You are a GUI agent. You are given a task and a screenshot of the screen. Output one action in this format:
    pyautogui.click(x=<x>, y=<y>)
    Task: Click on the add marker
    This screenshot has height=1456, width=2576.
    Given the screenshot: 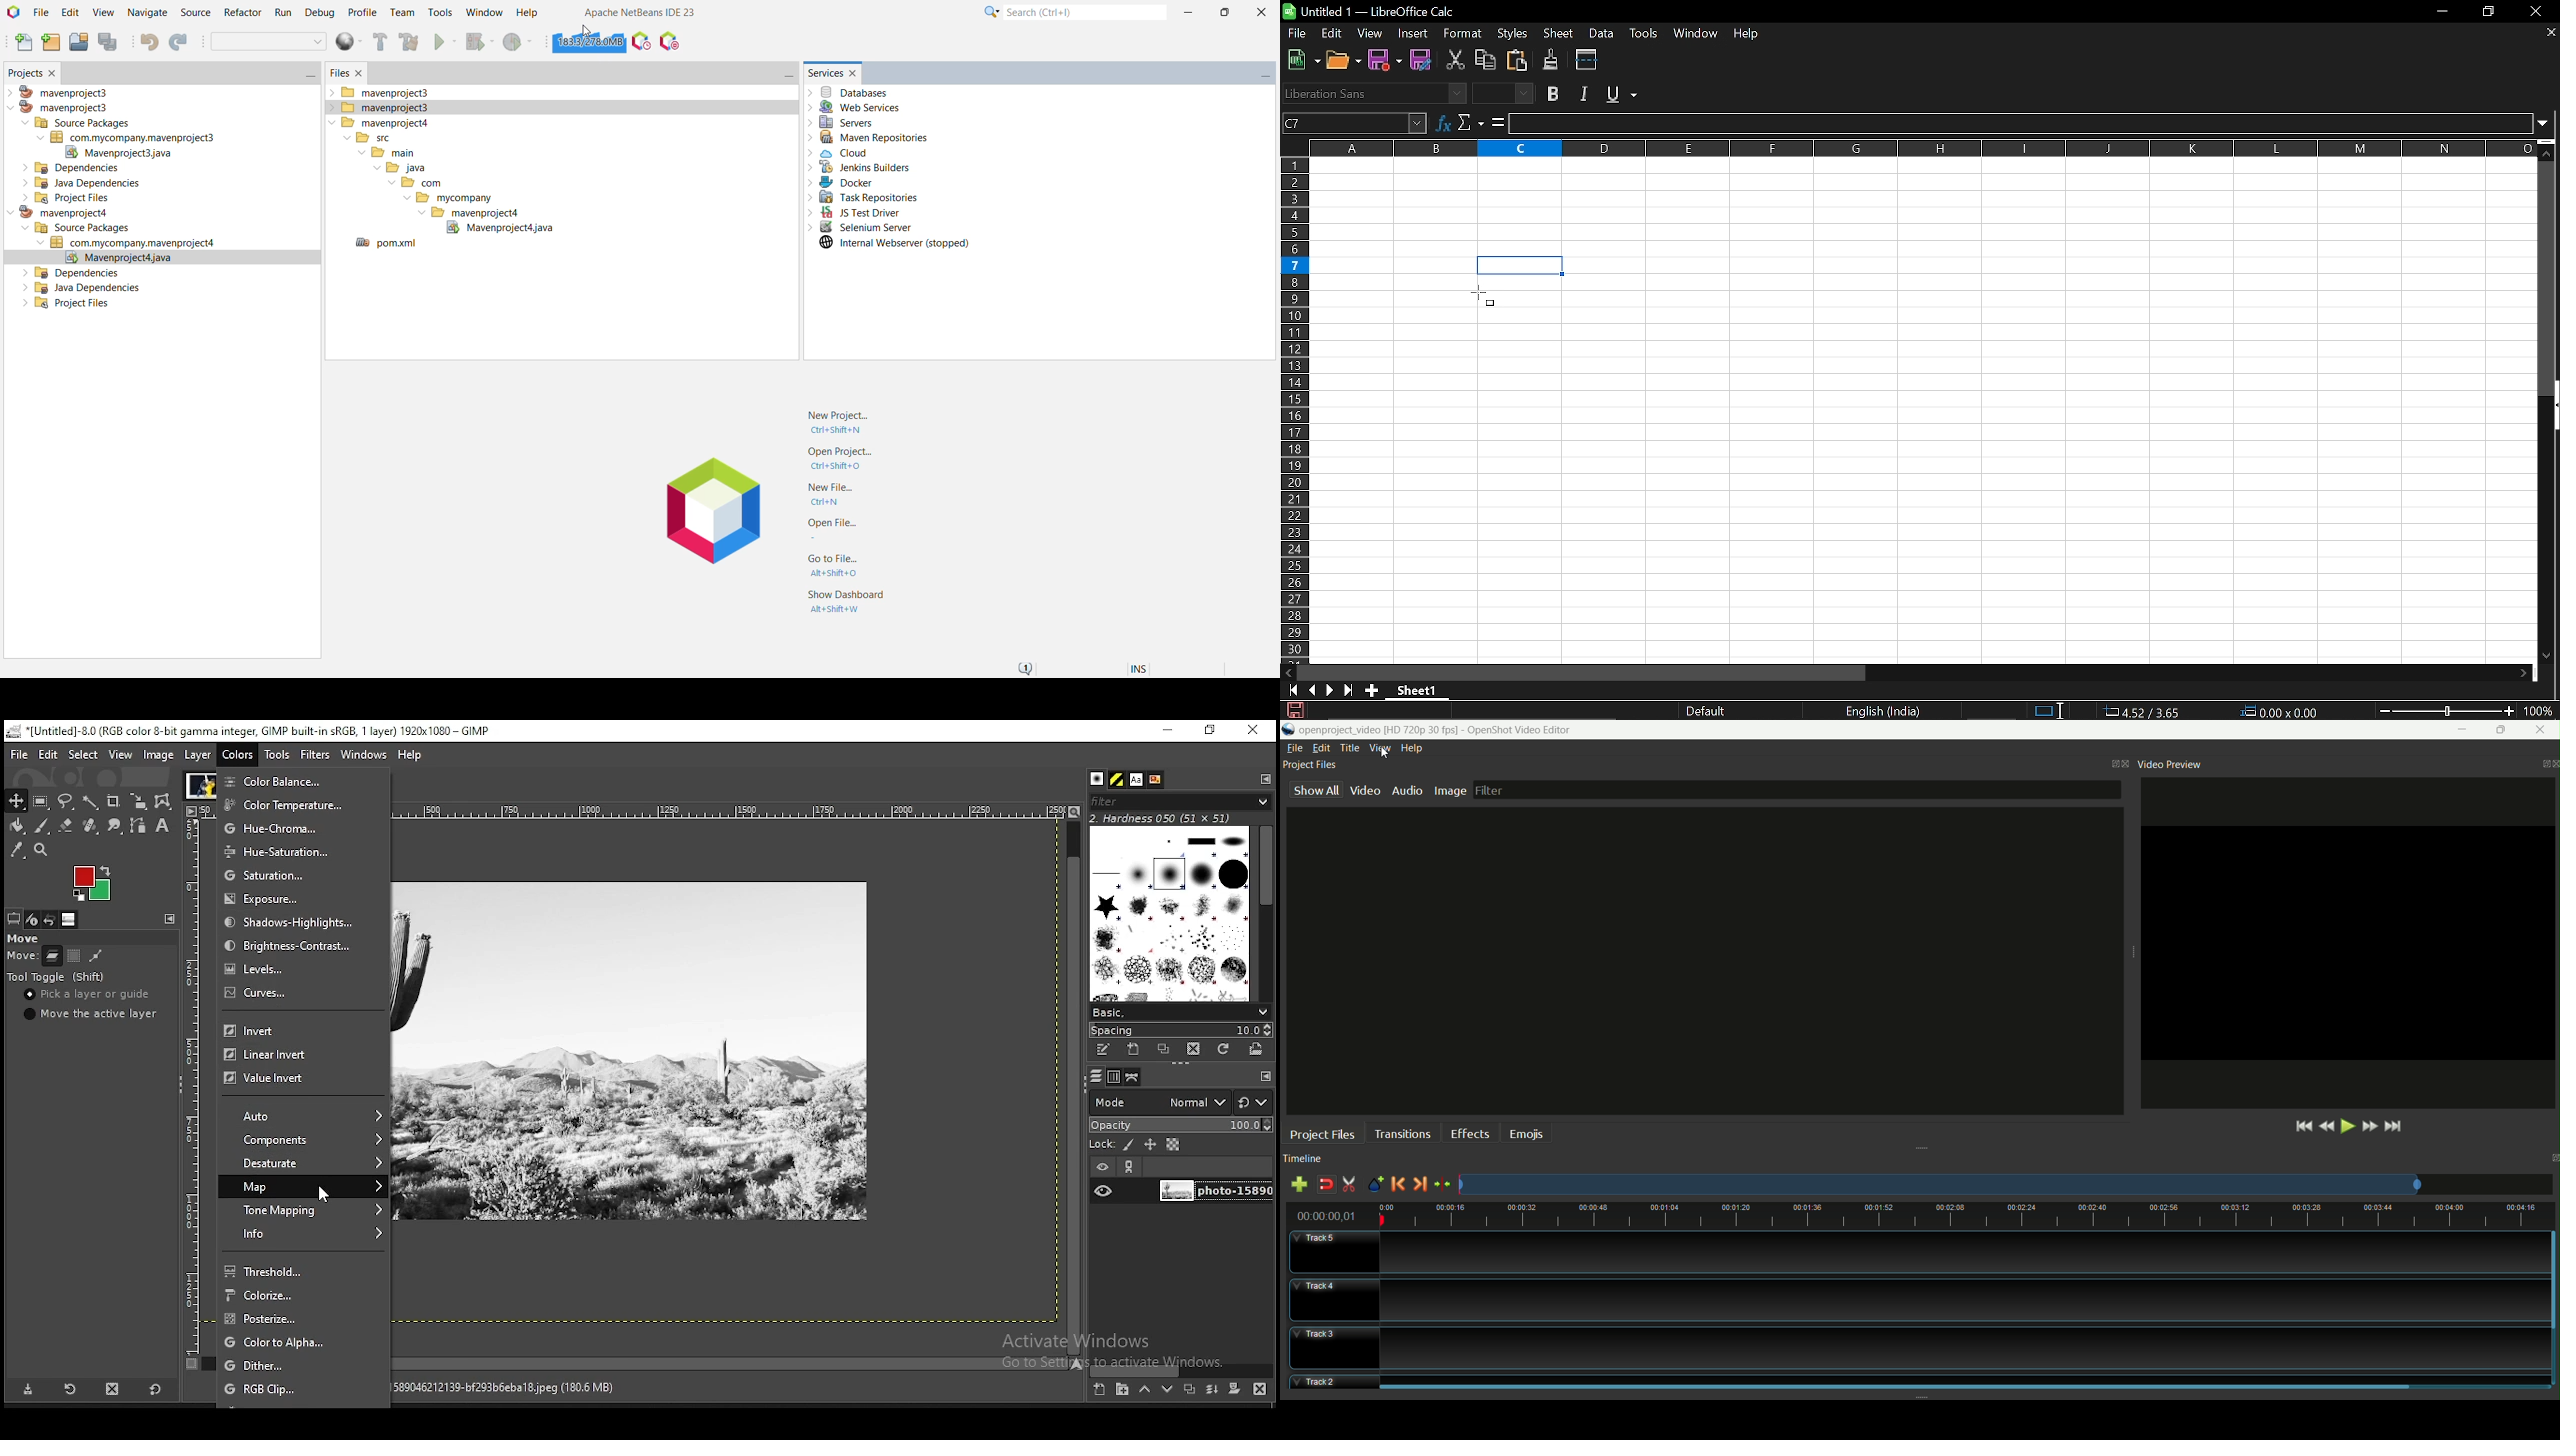 What is the action you would take?
    pyautogui.click(x=1375, y=1185)
    